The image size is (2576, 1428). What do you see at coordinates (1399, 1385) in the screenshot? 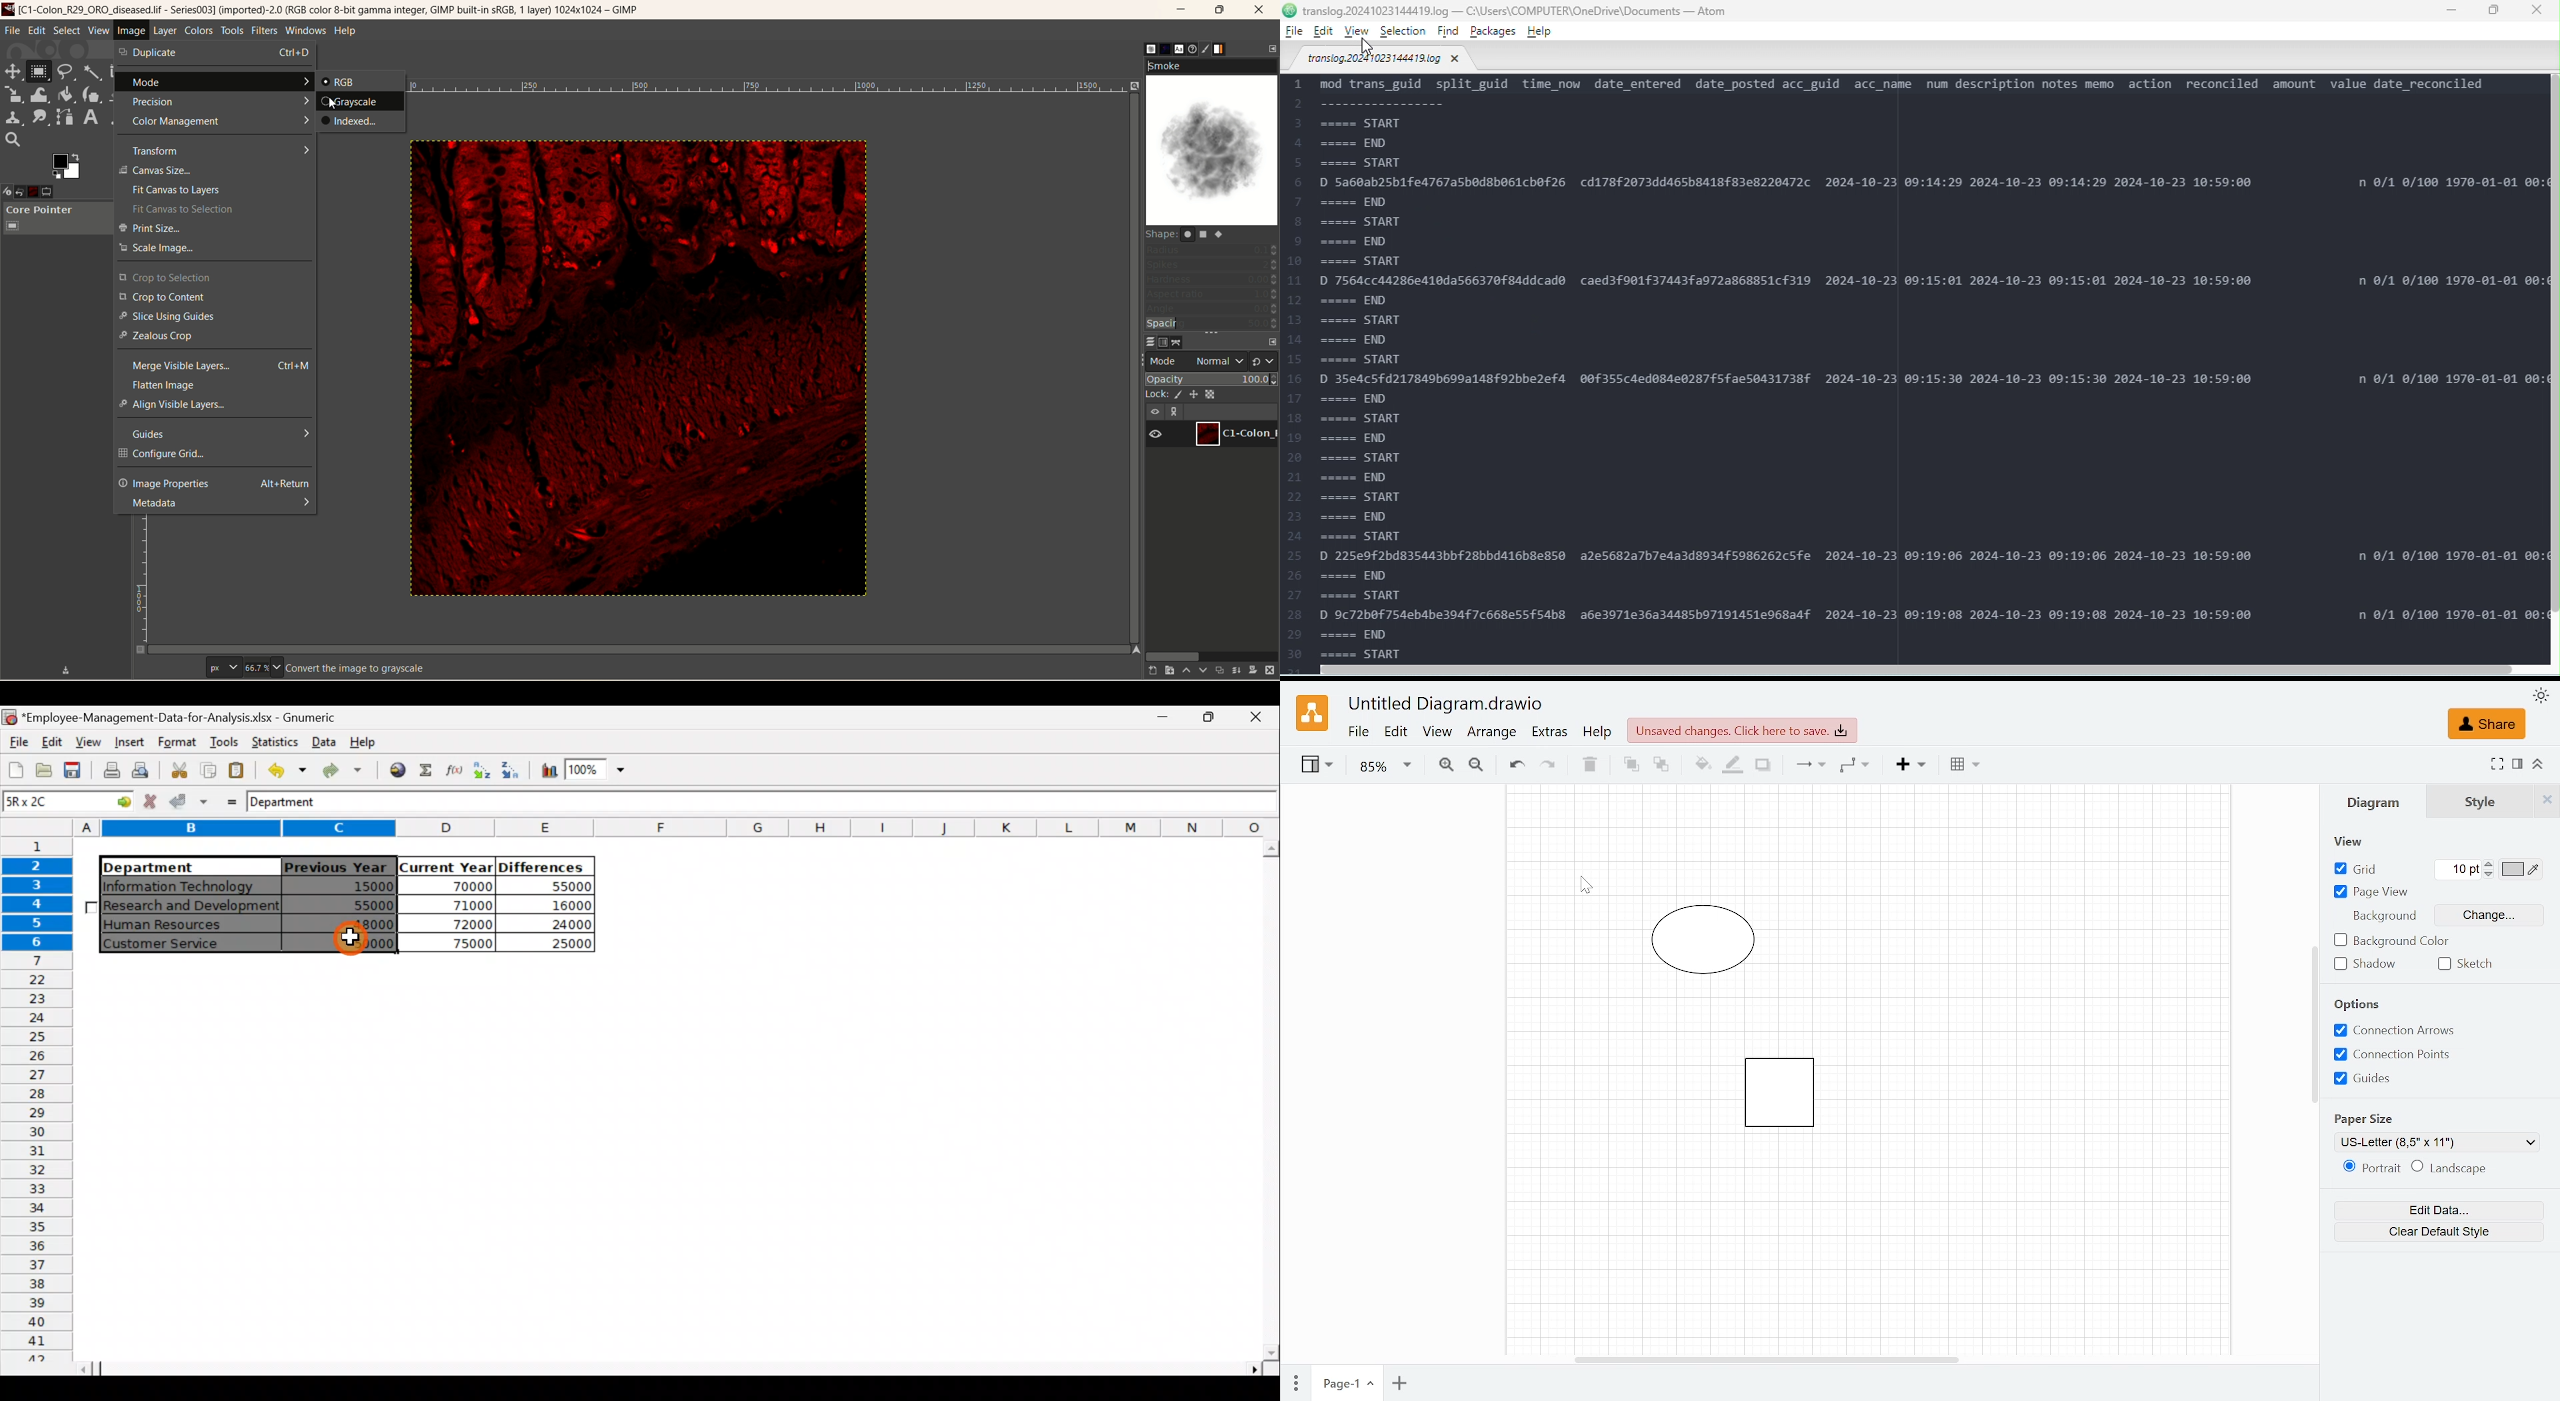
I see `Add oage` at bounding box center [1399, 1385].